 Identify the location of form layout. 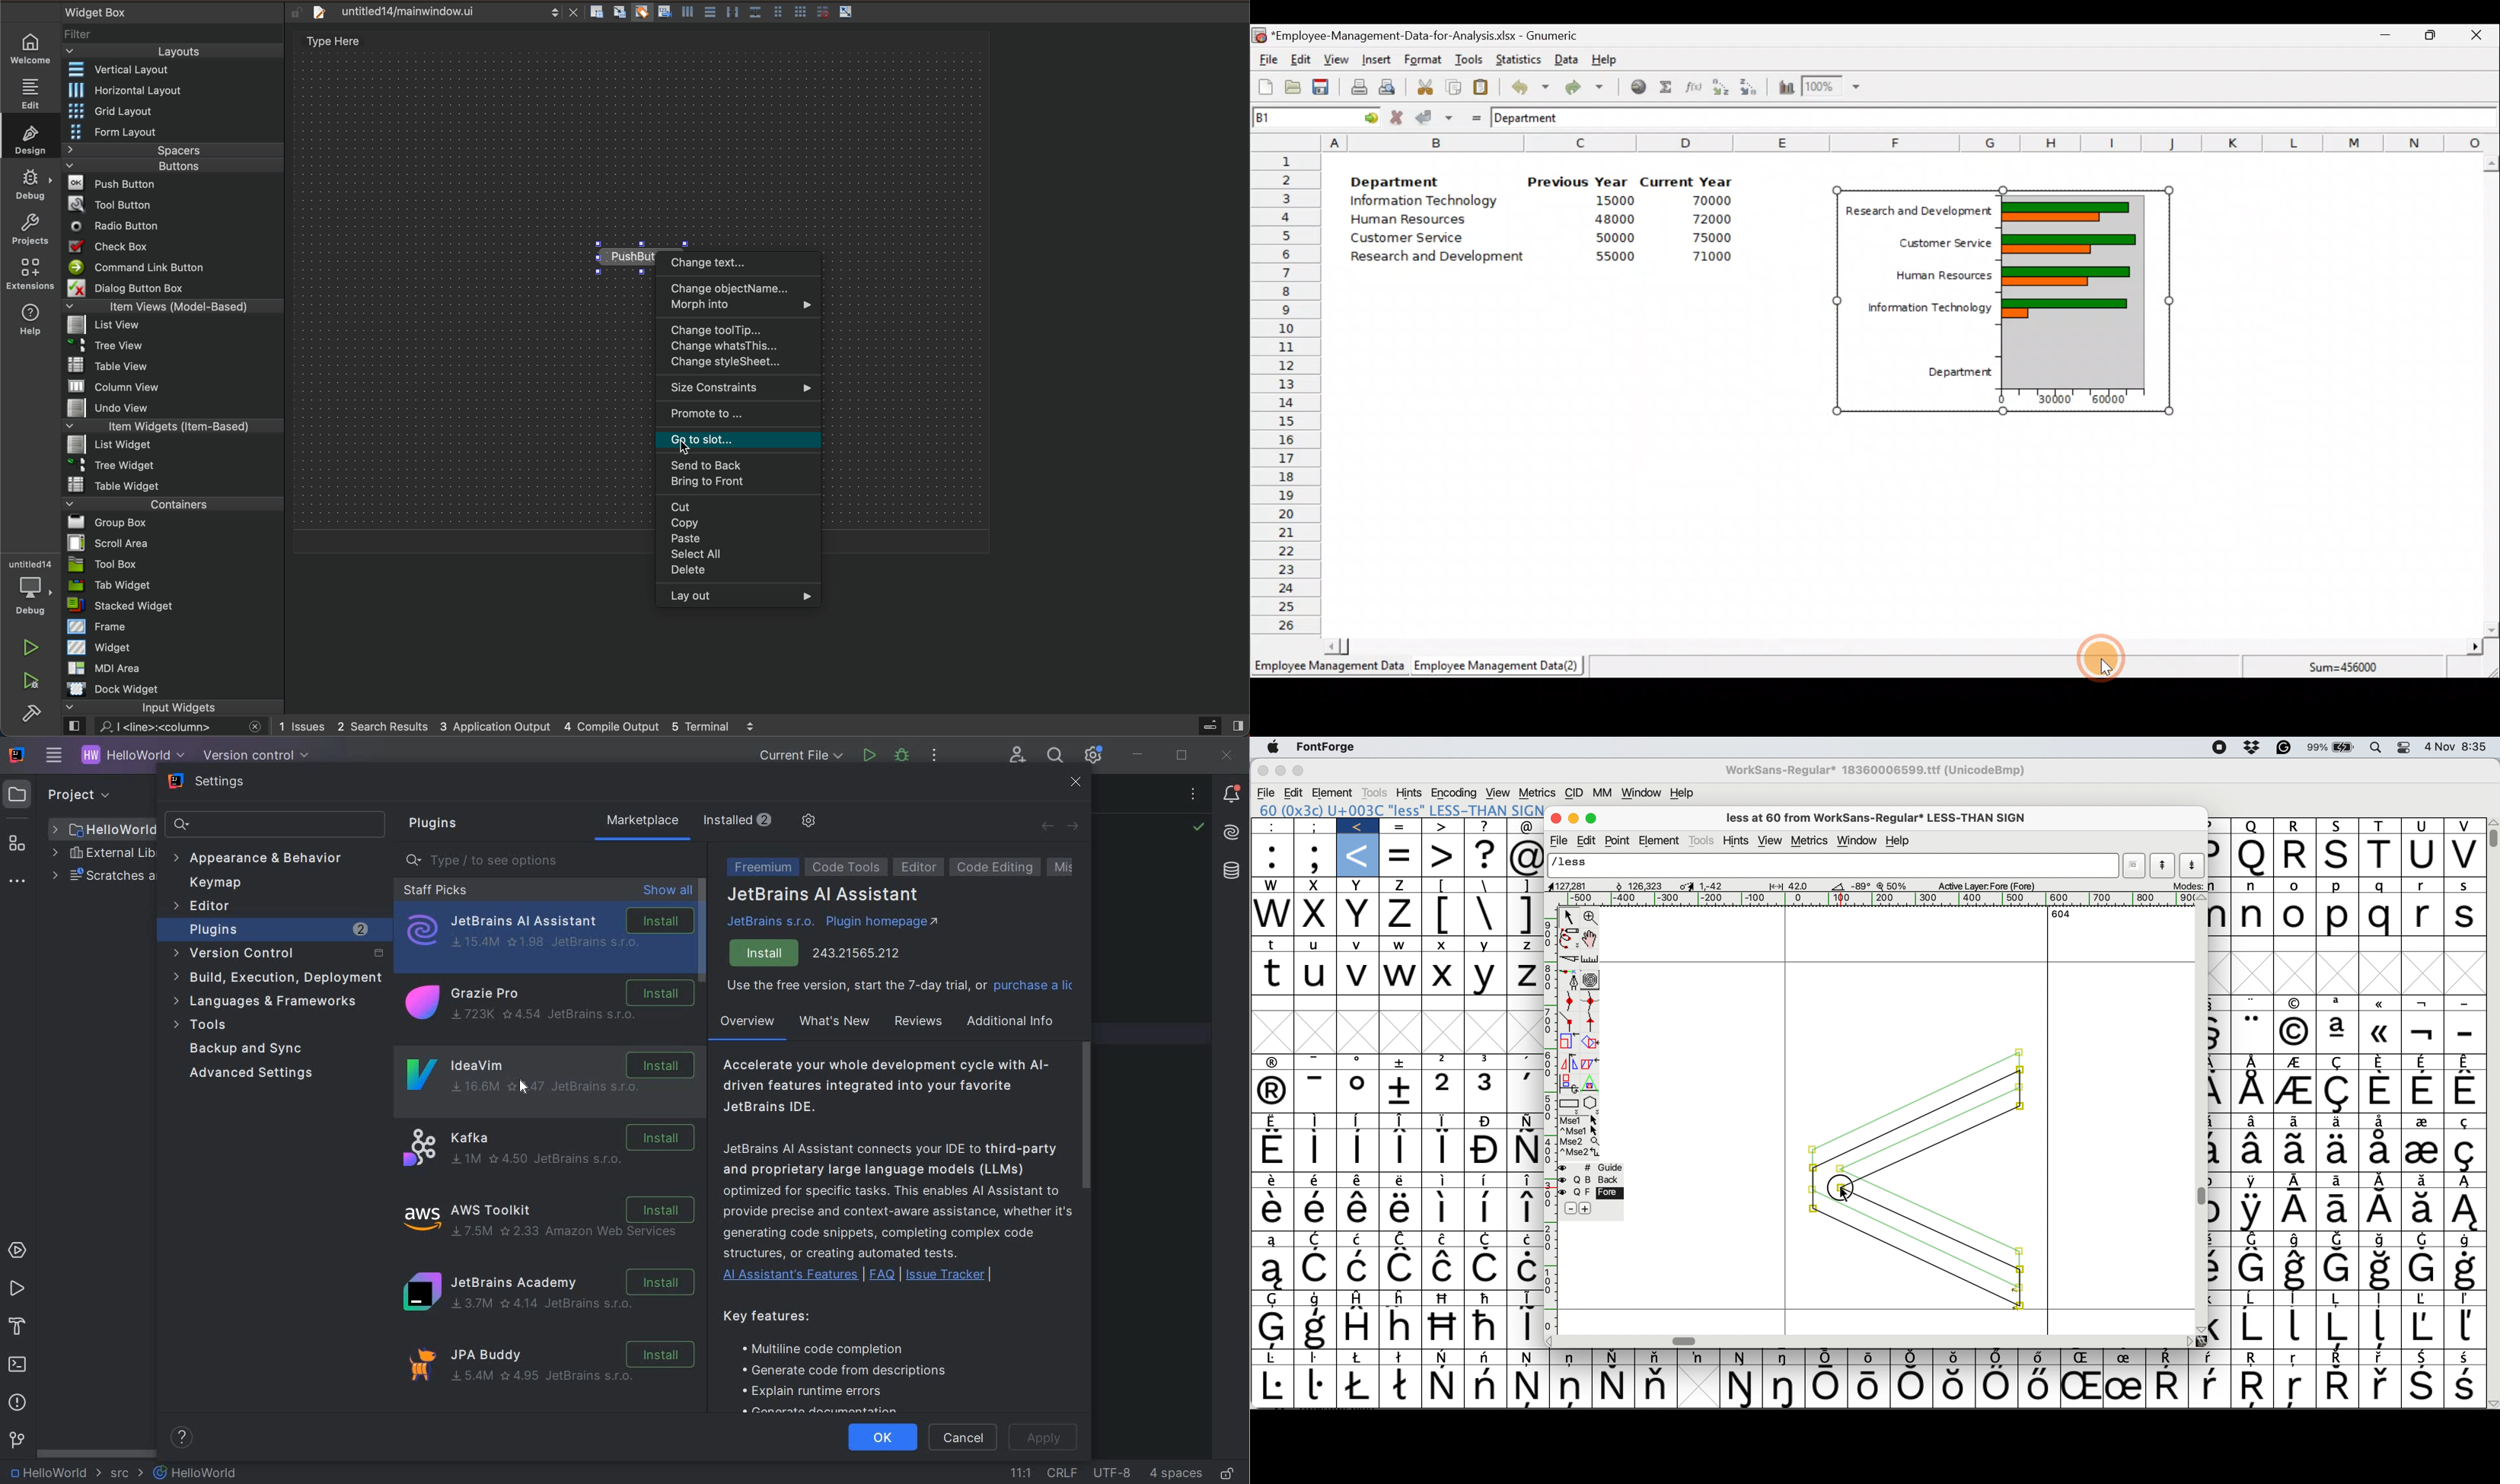
(173, 131).